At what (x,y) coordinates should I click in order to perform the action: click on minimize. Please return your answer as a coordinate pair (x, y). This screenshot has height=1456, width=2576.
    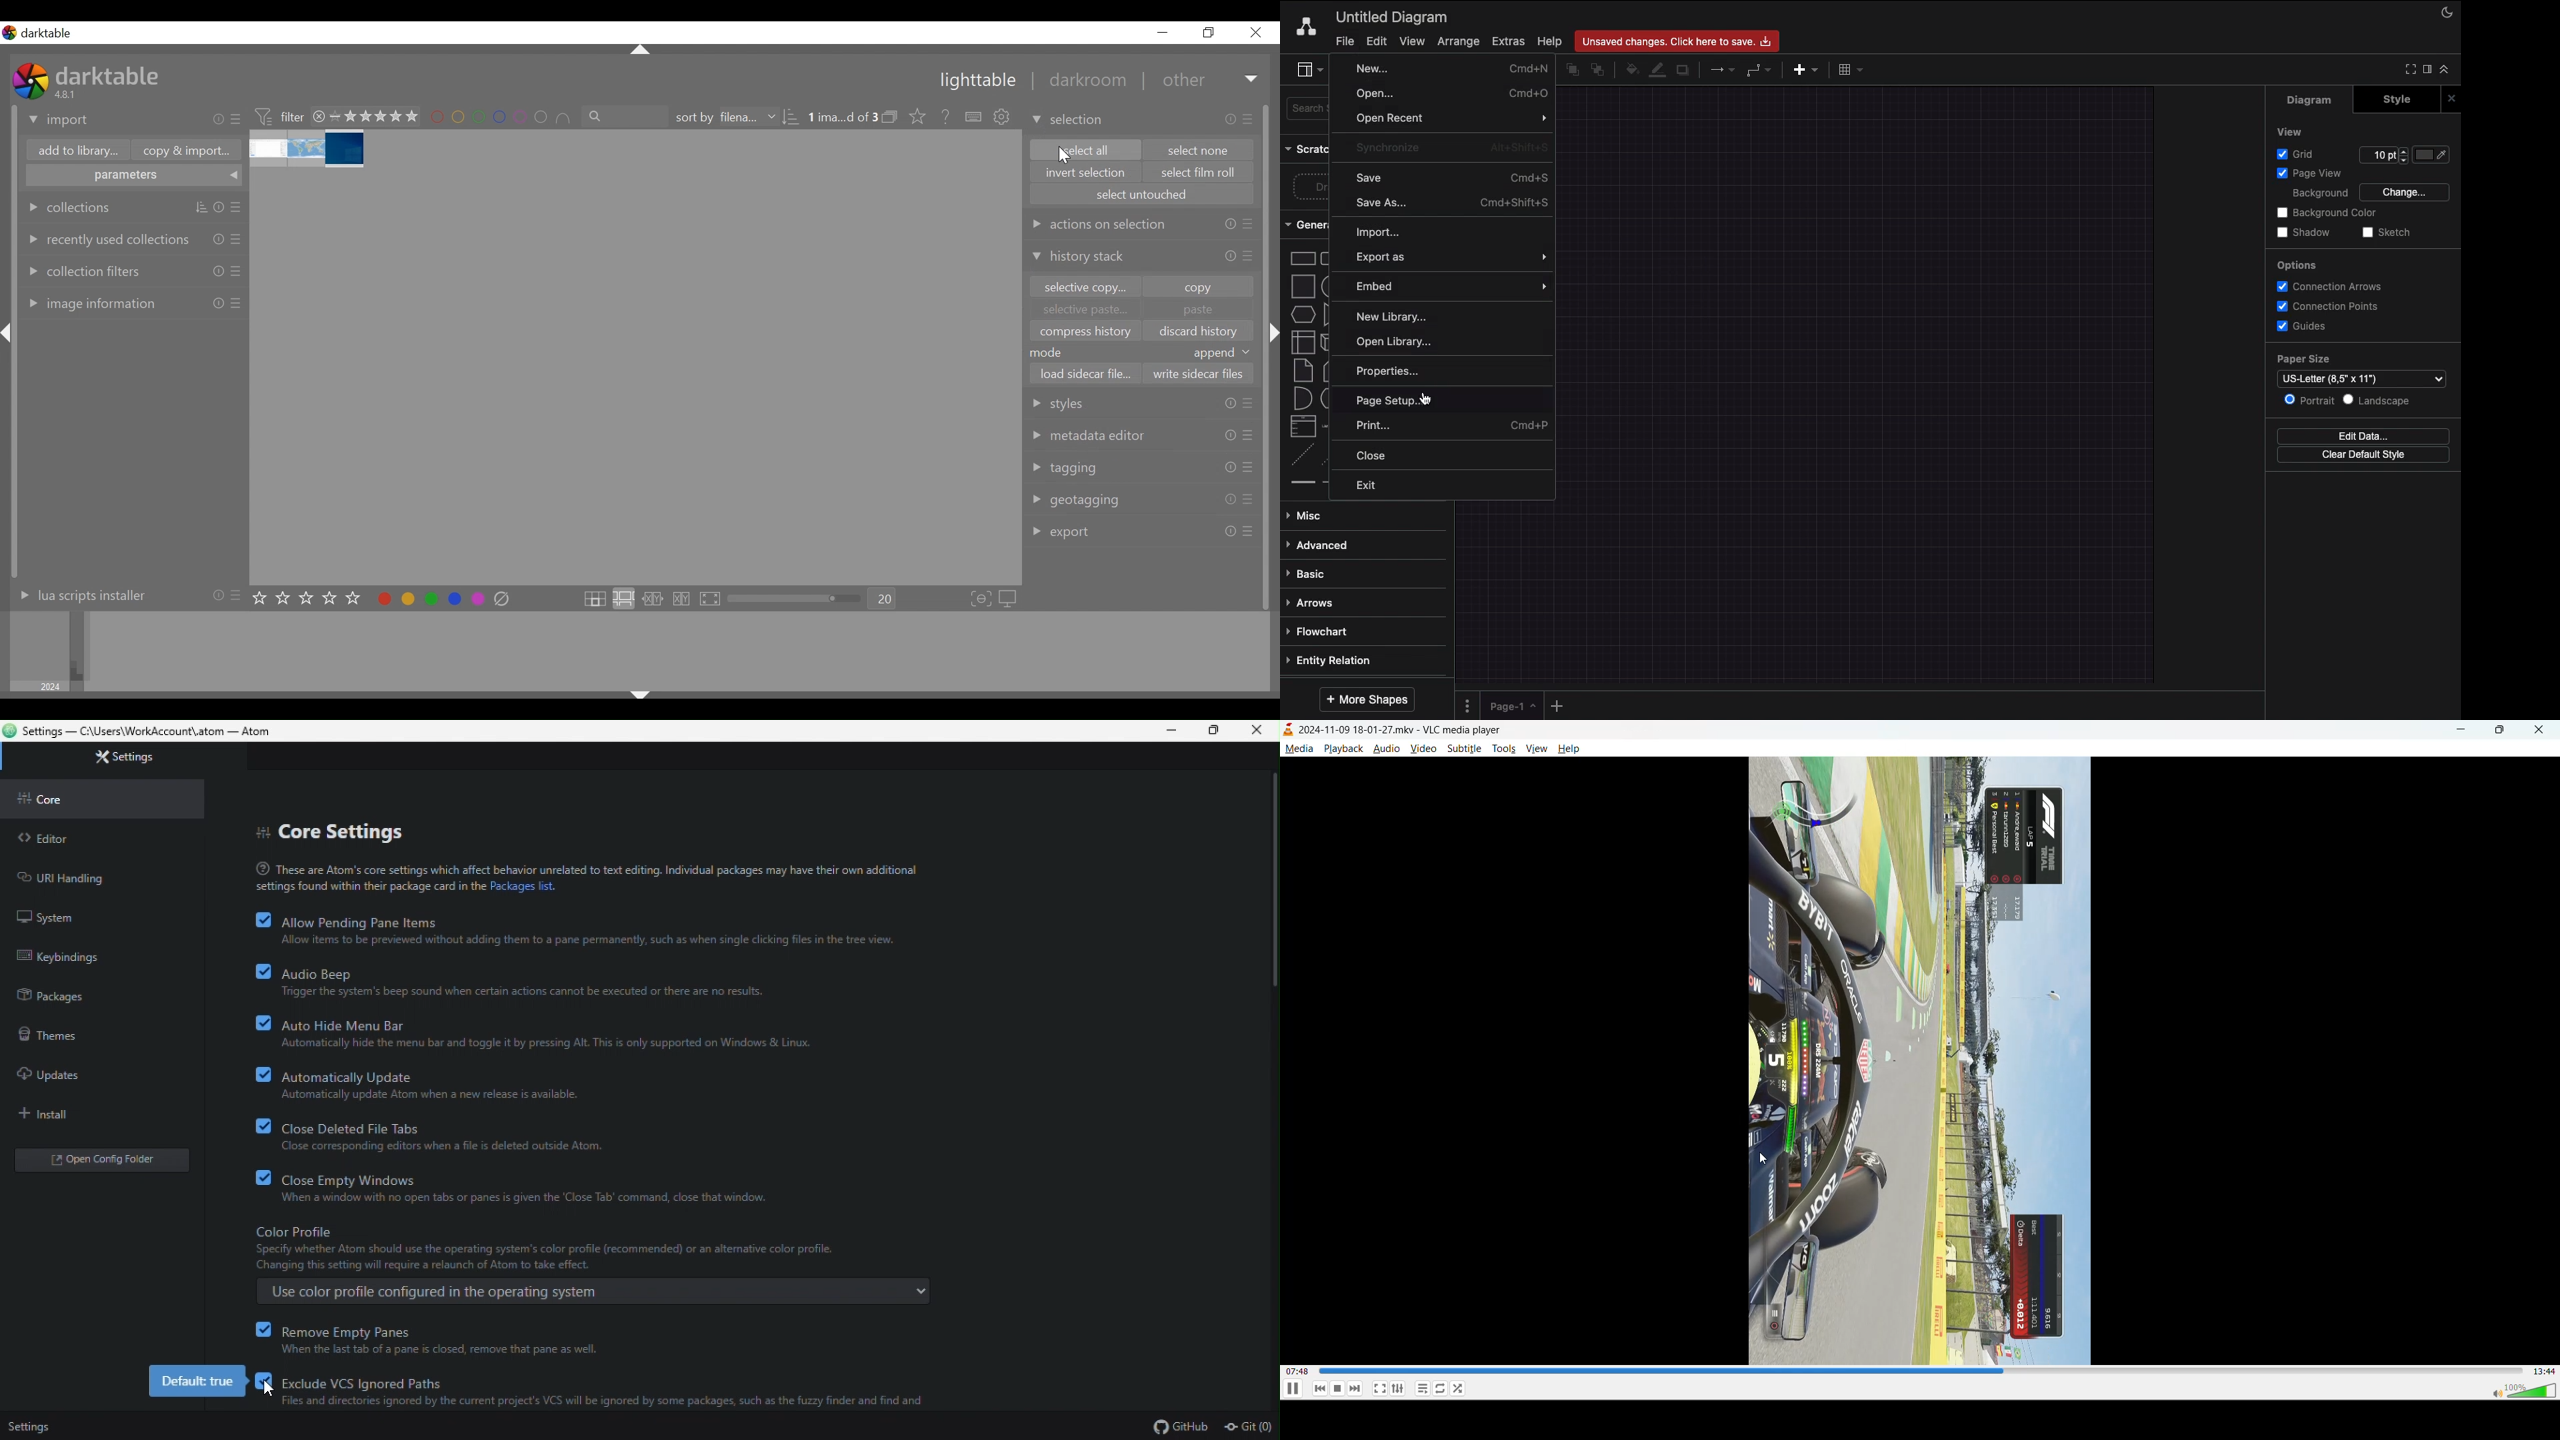
    Looking at the image, I should click on (1163, 33).